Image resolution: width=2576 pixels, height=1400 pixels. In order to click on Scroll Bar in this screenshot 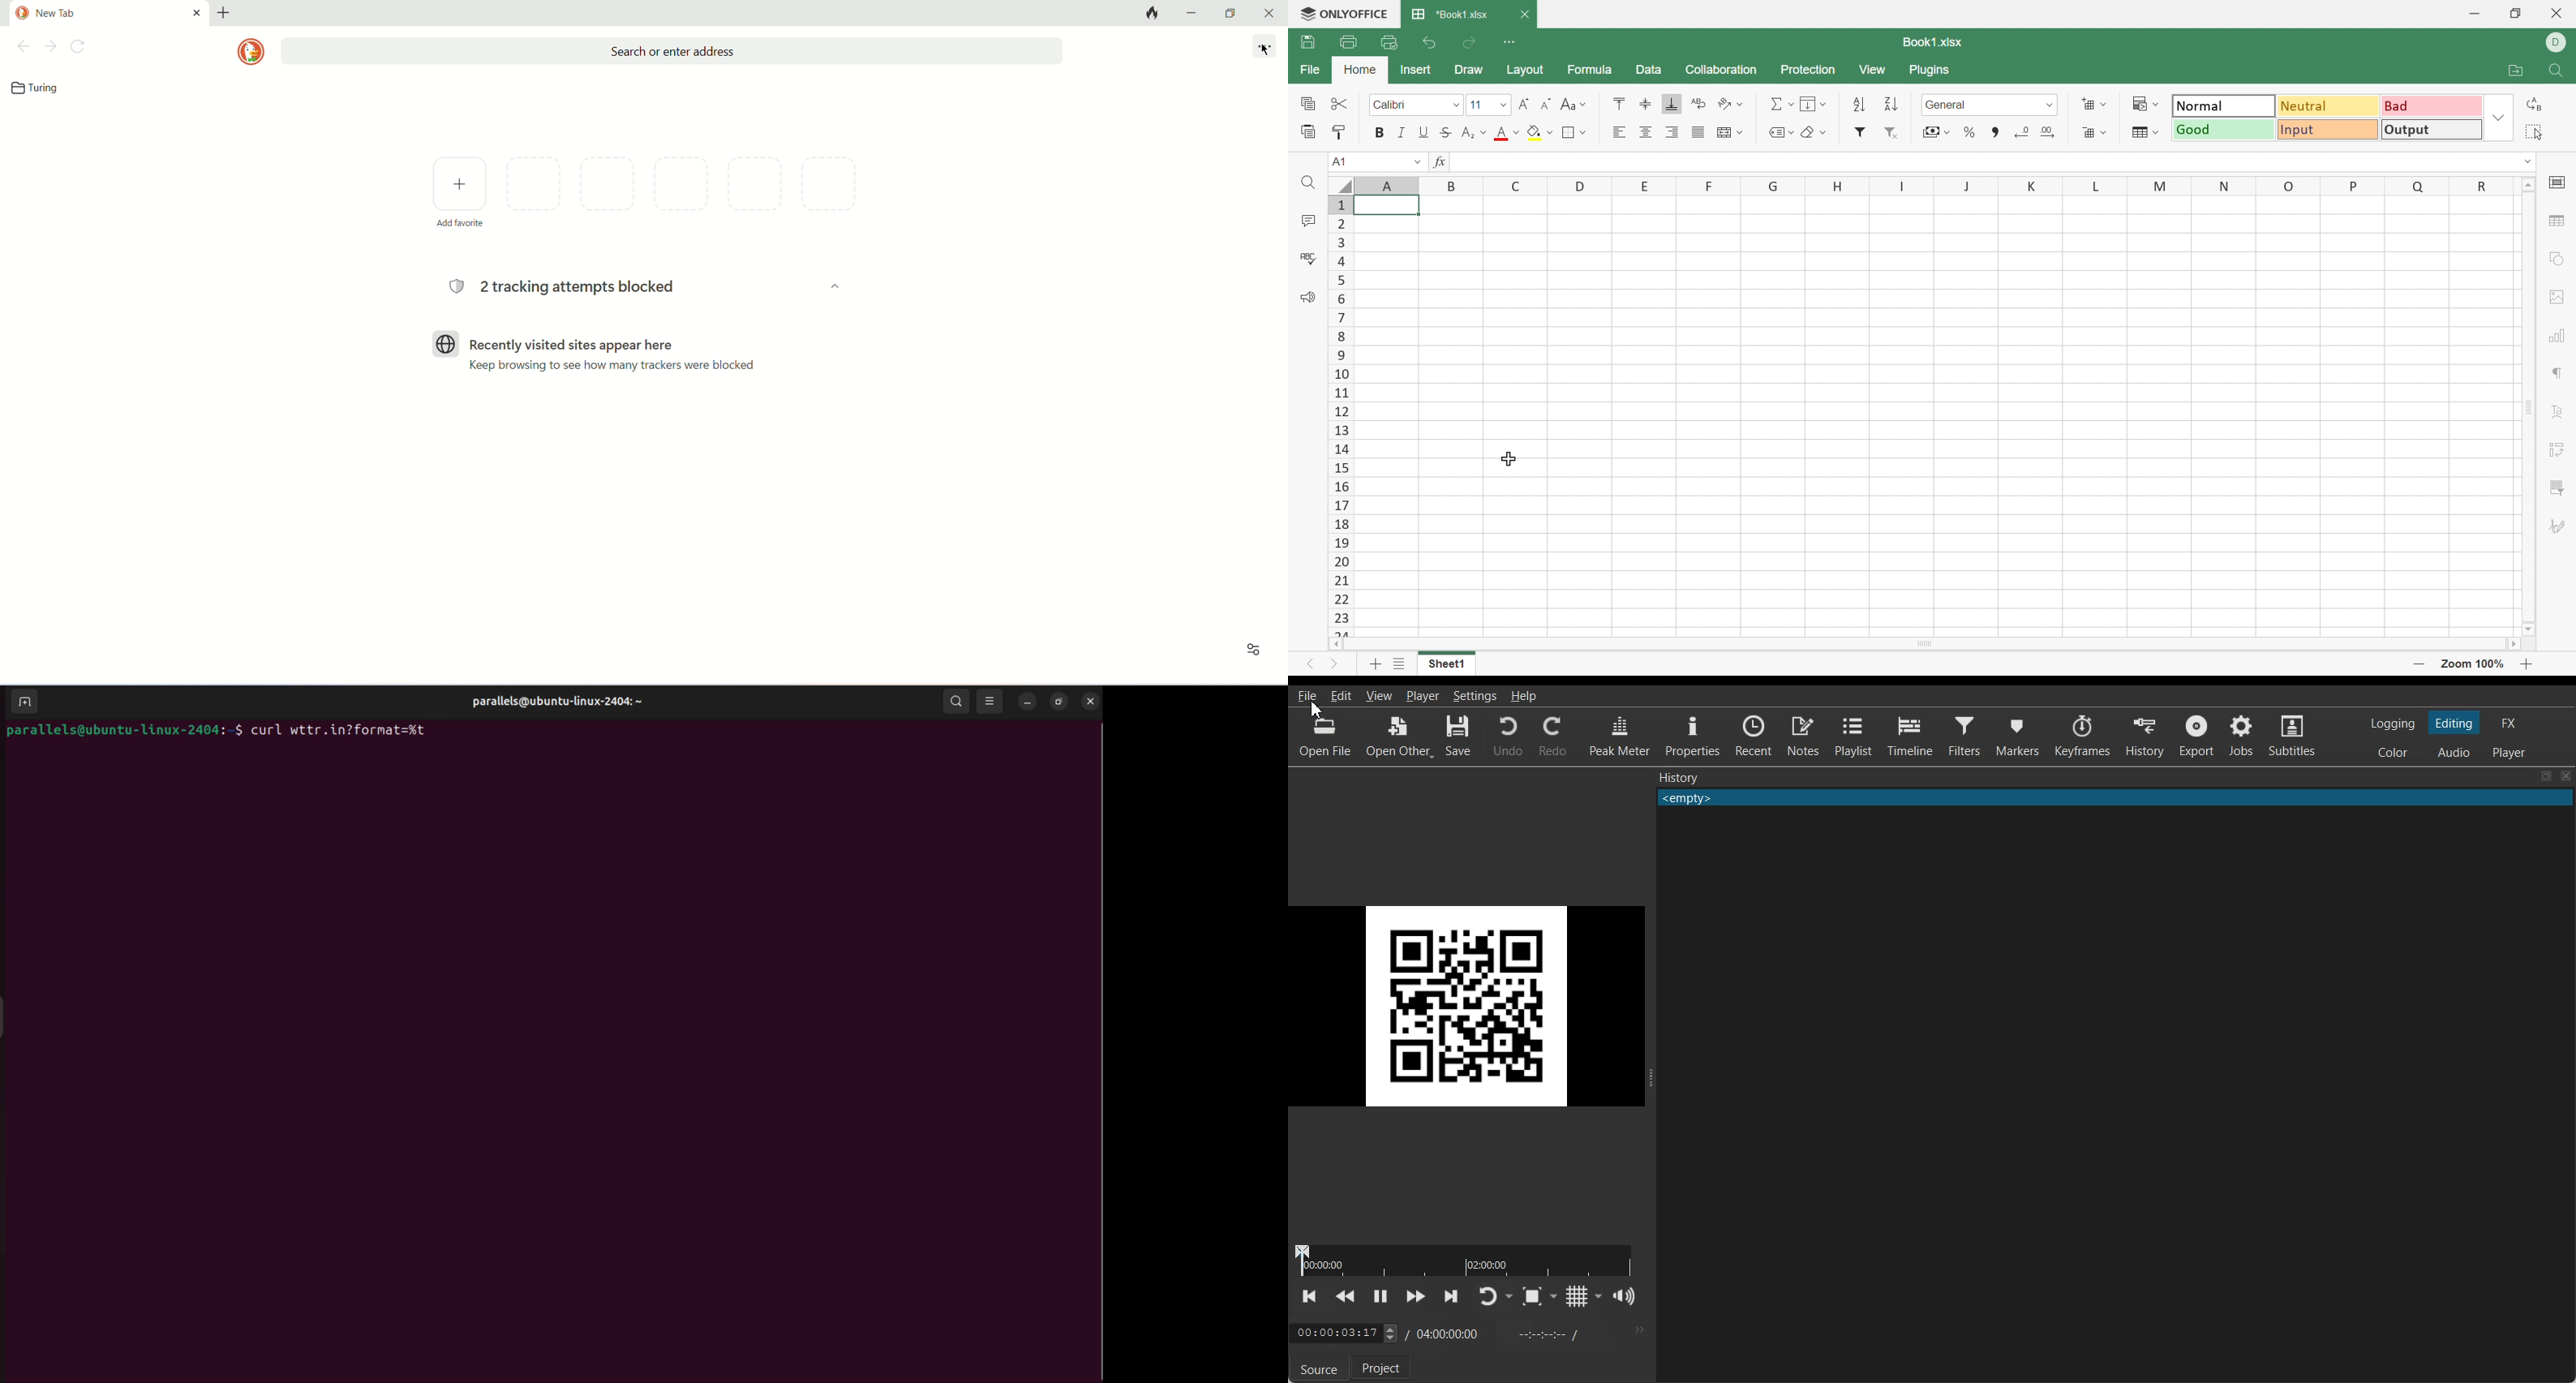, I will do `click(1924, 644)`.